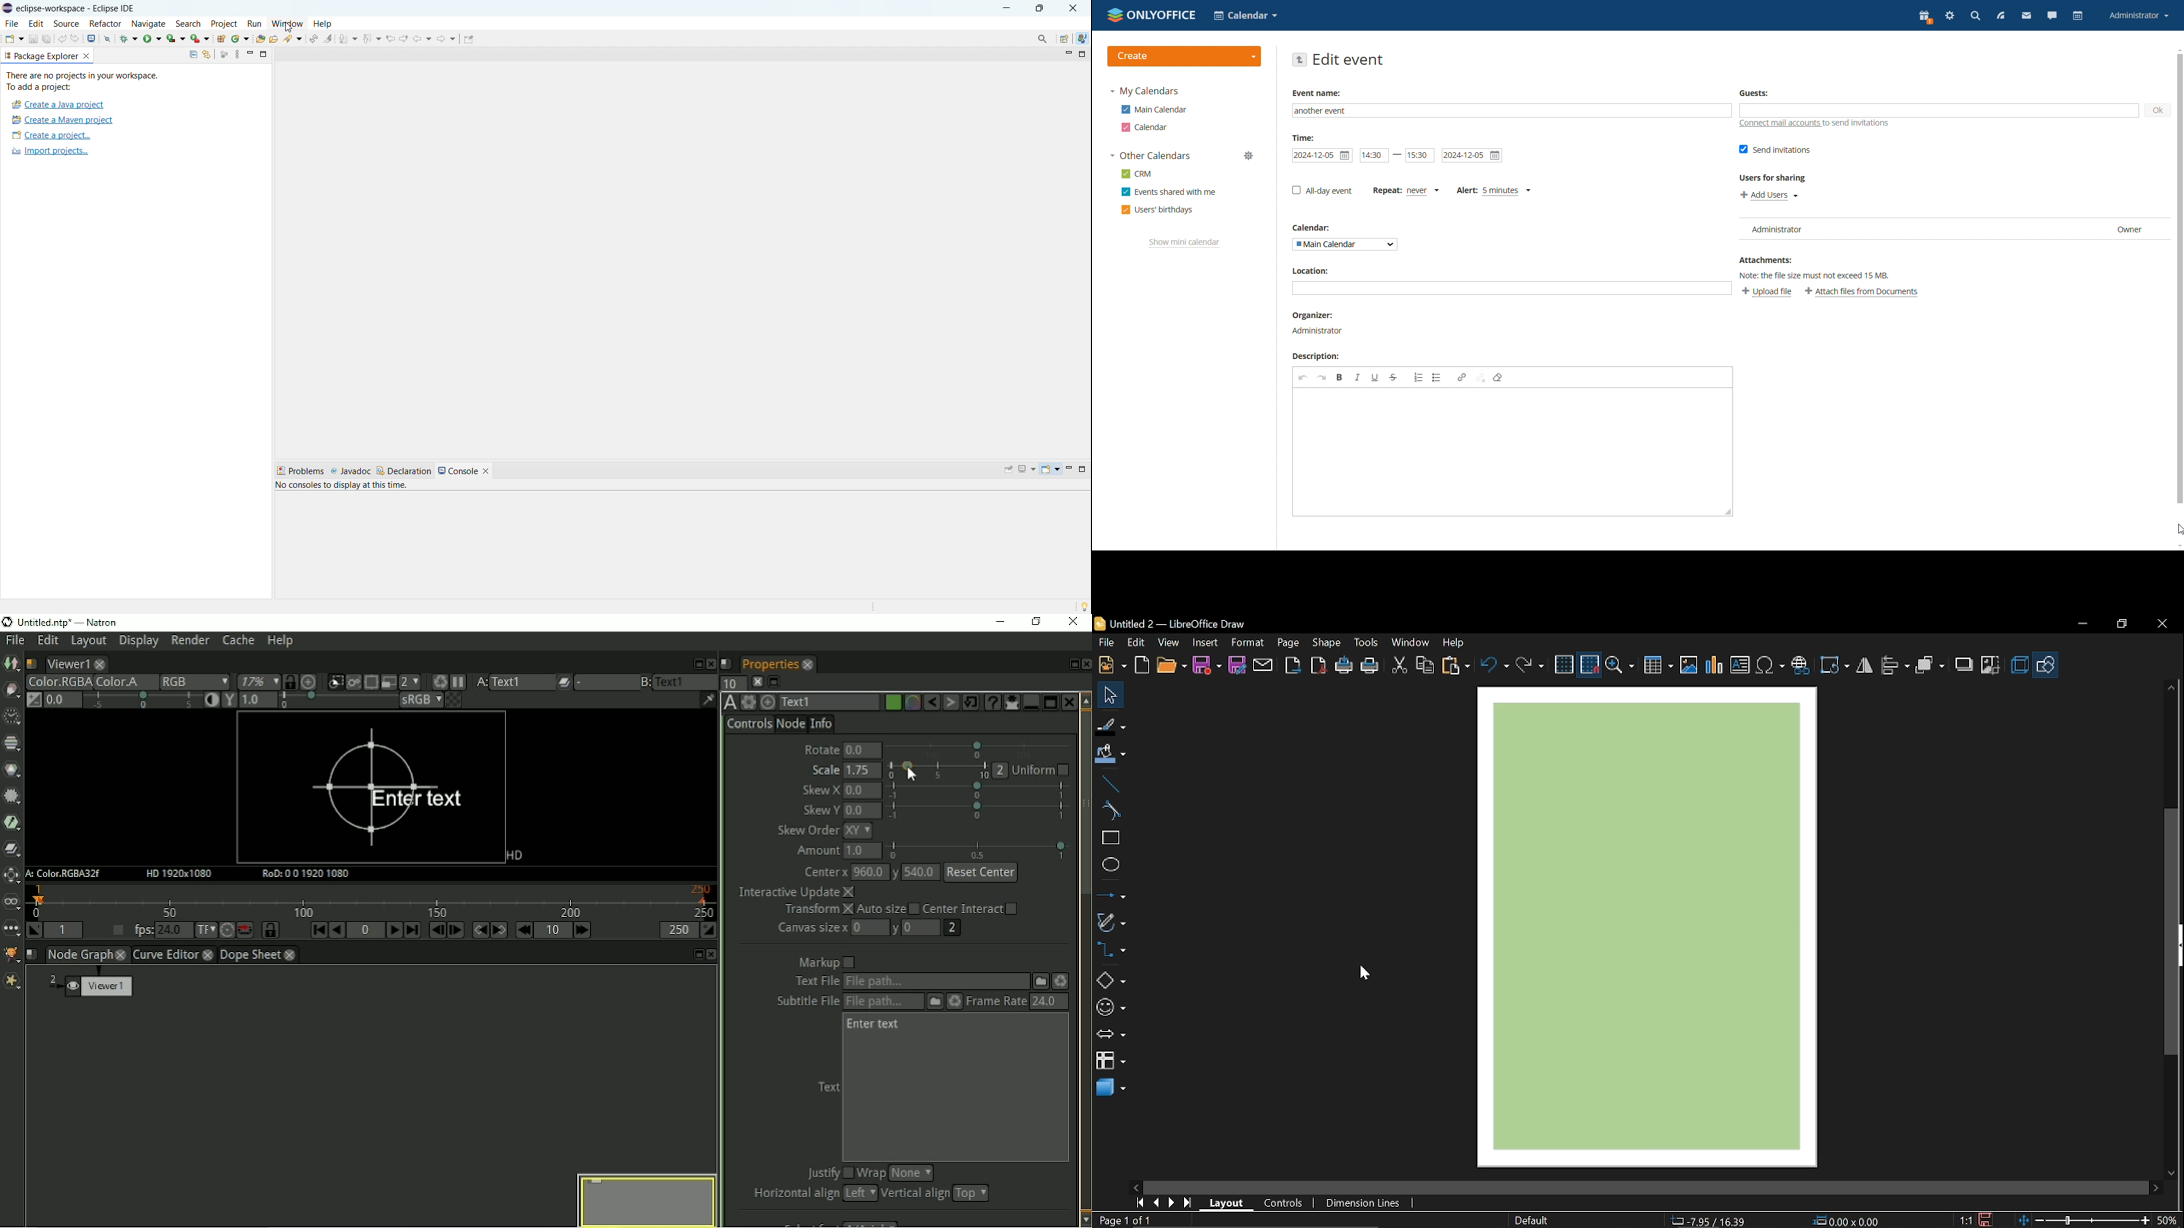  I want to click on save all, so click(47, 39).